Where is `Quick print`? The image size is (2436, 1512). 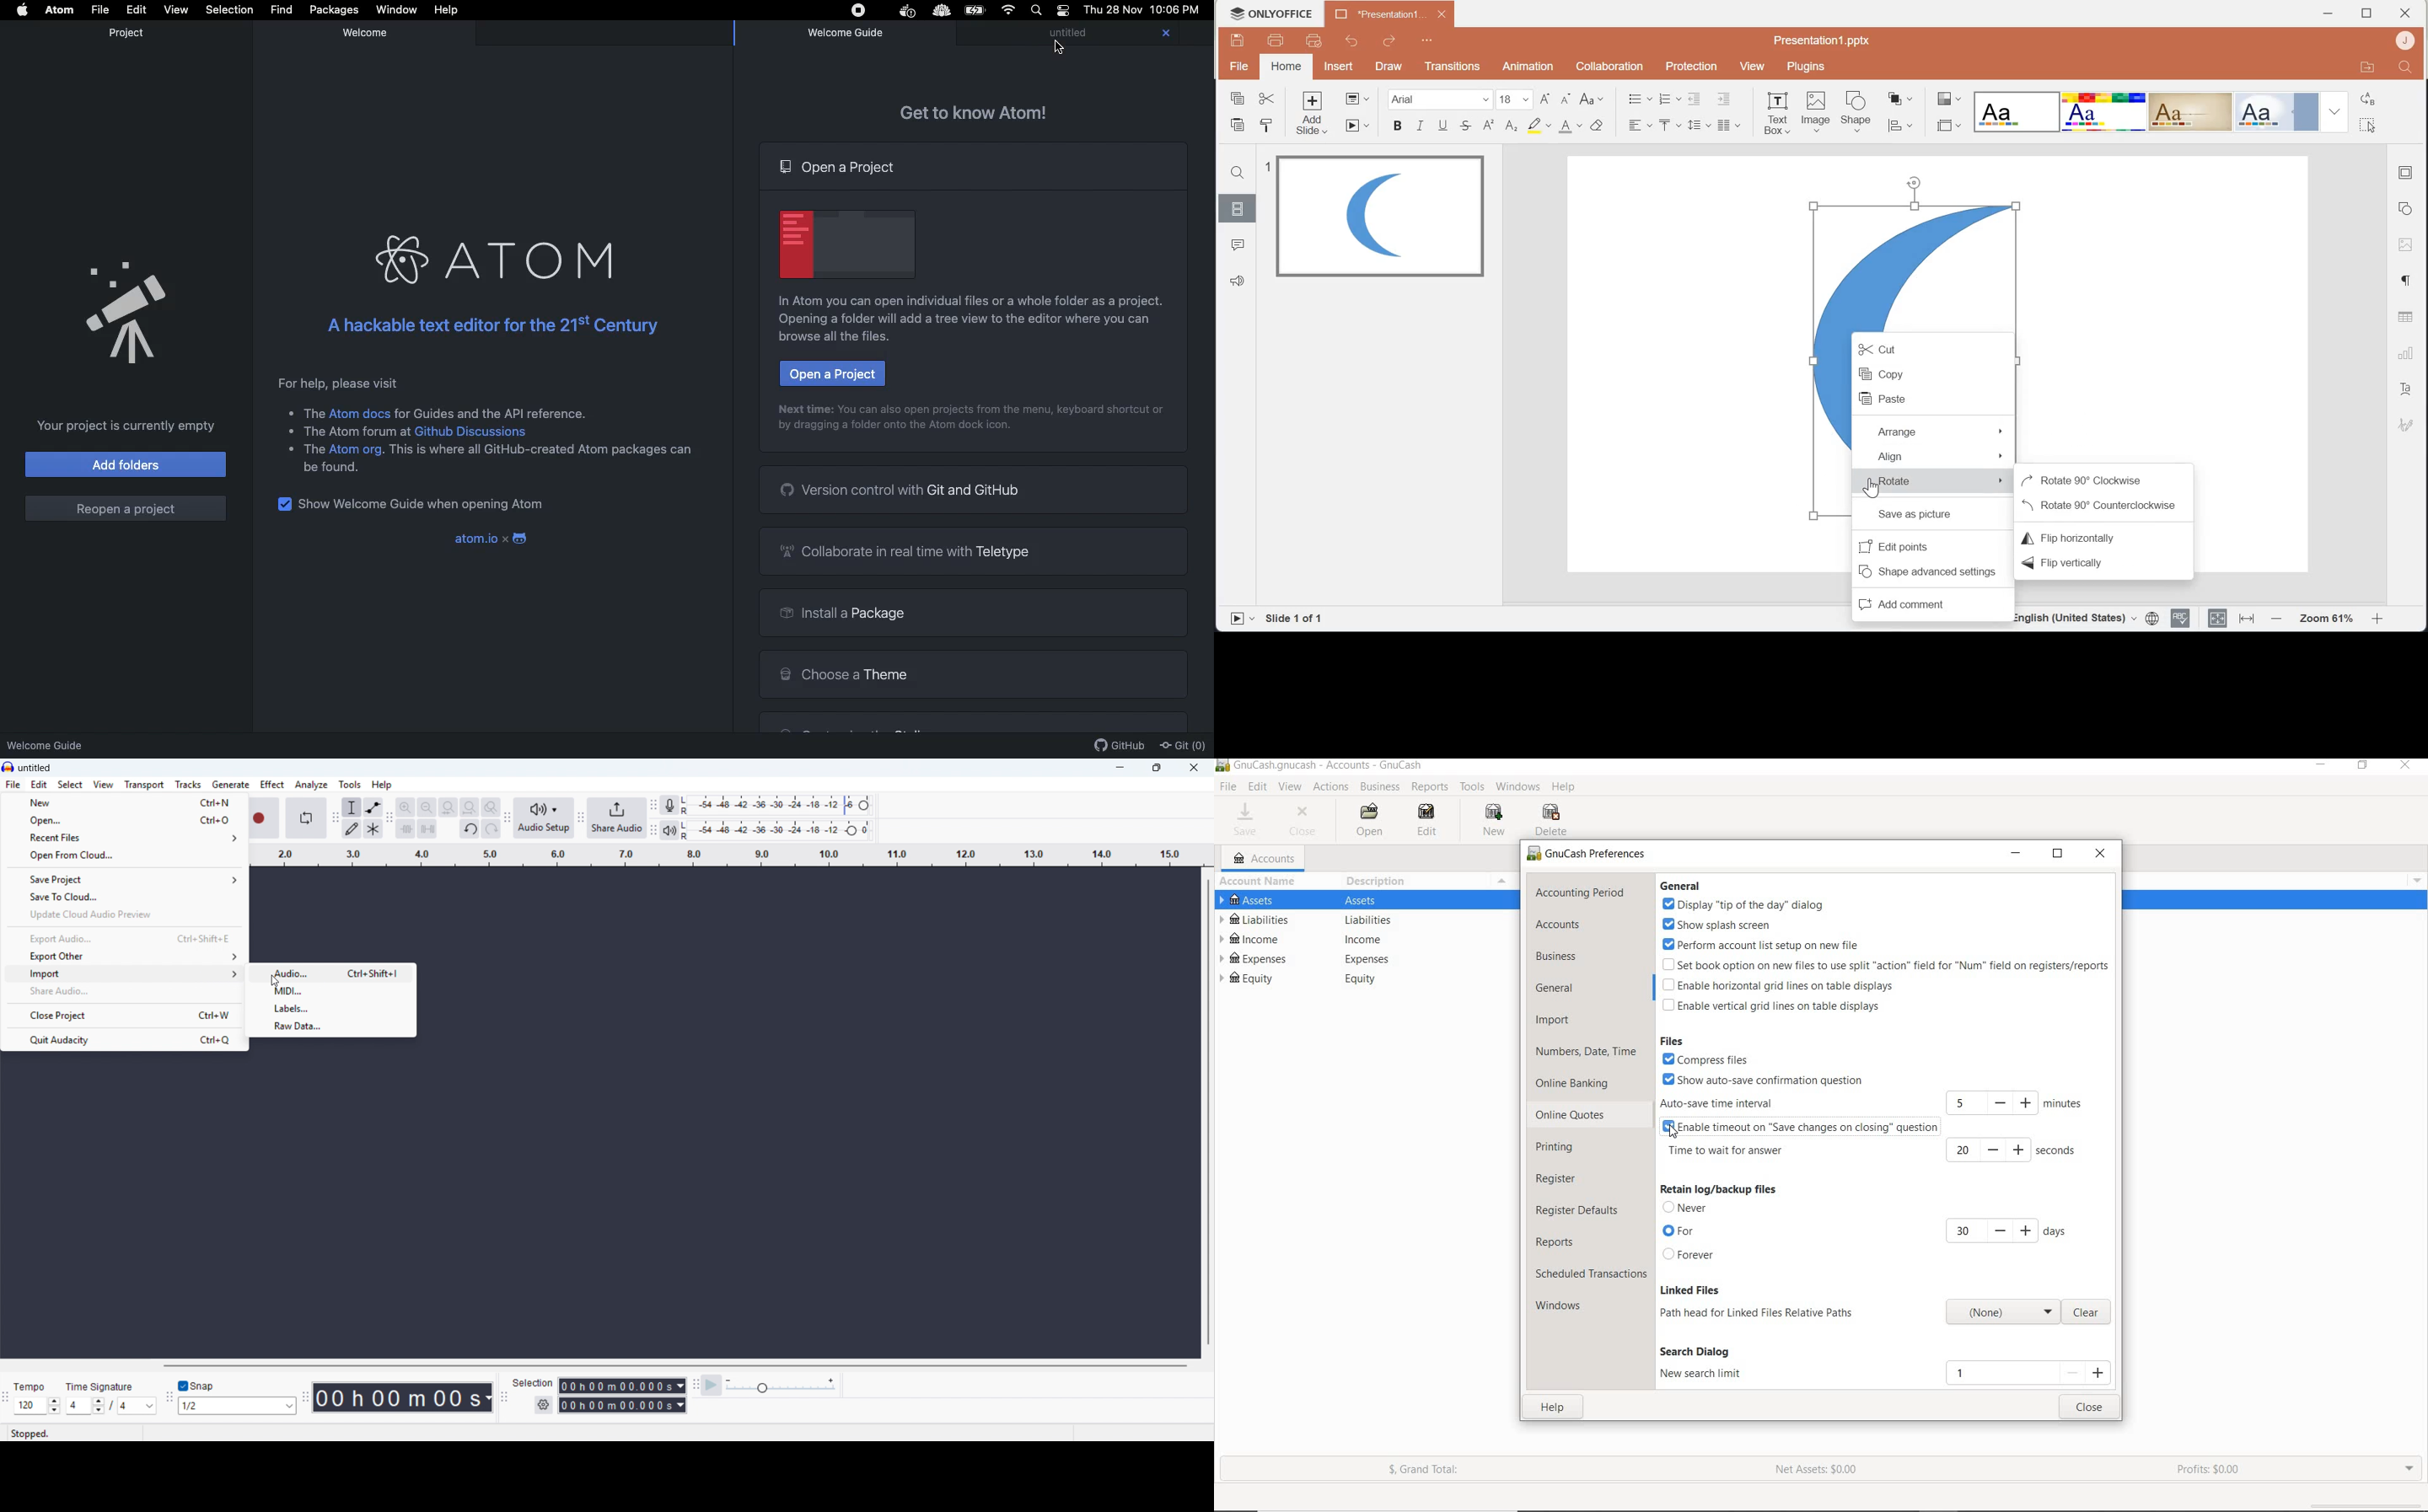 Quick print is located at coordinates (1311, 42).